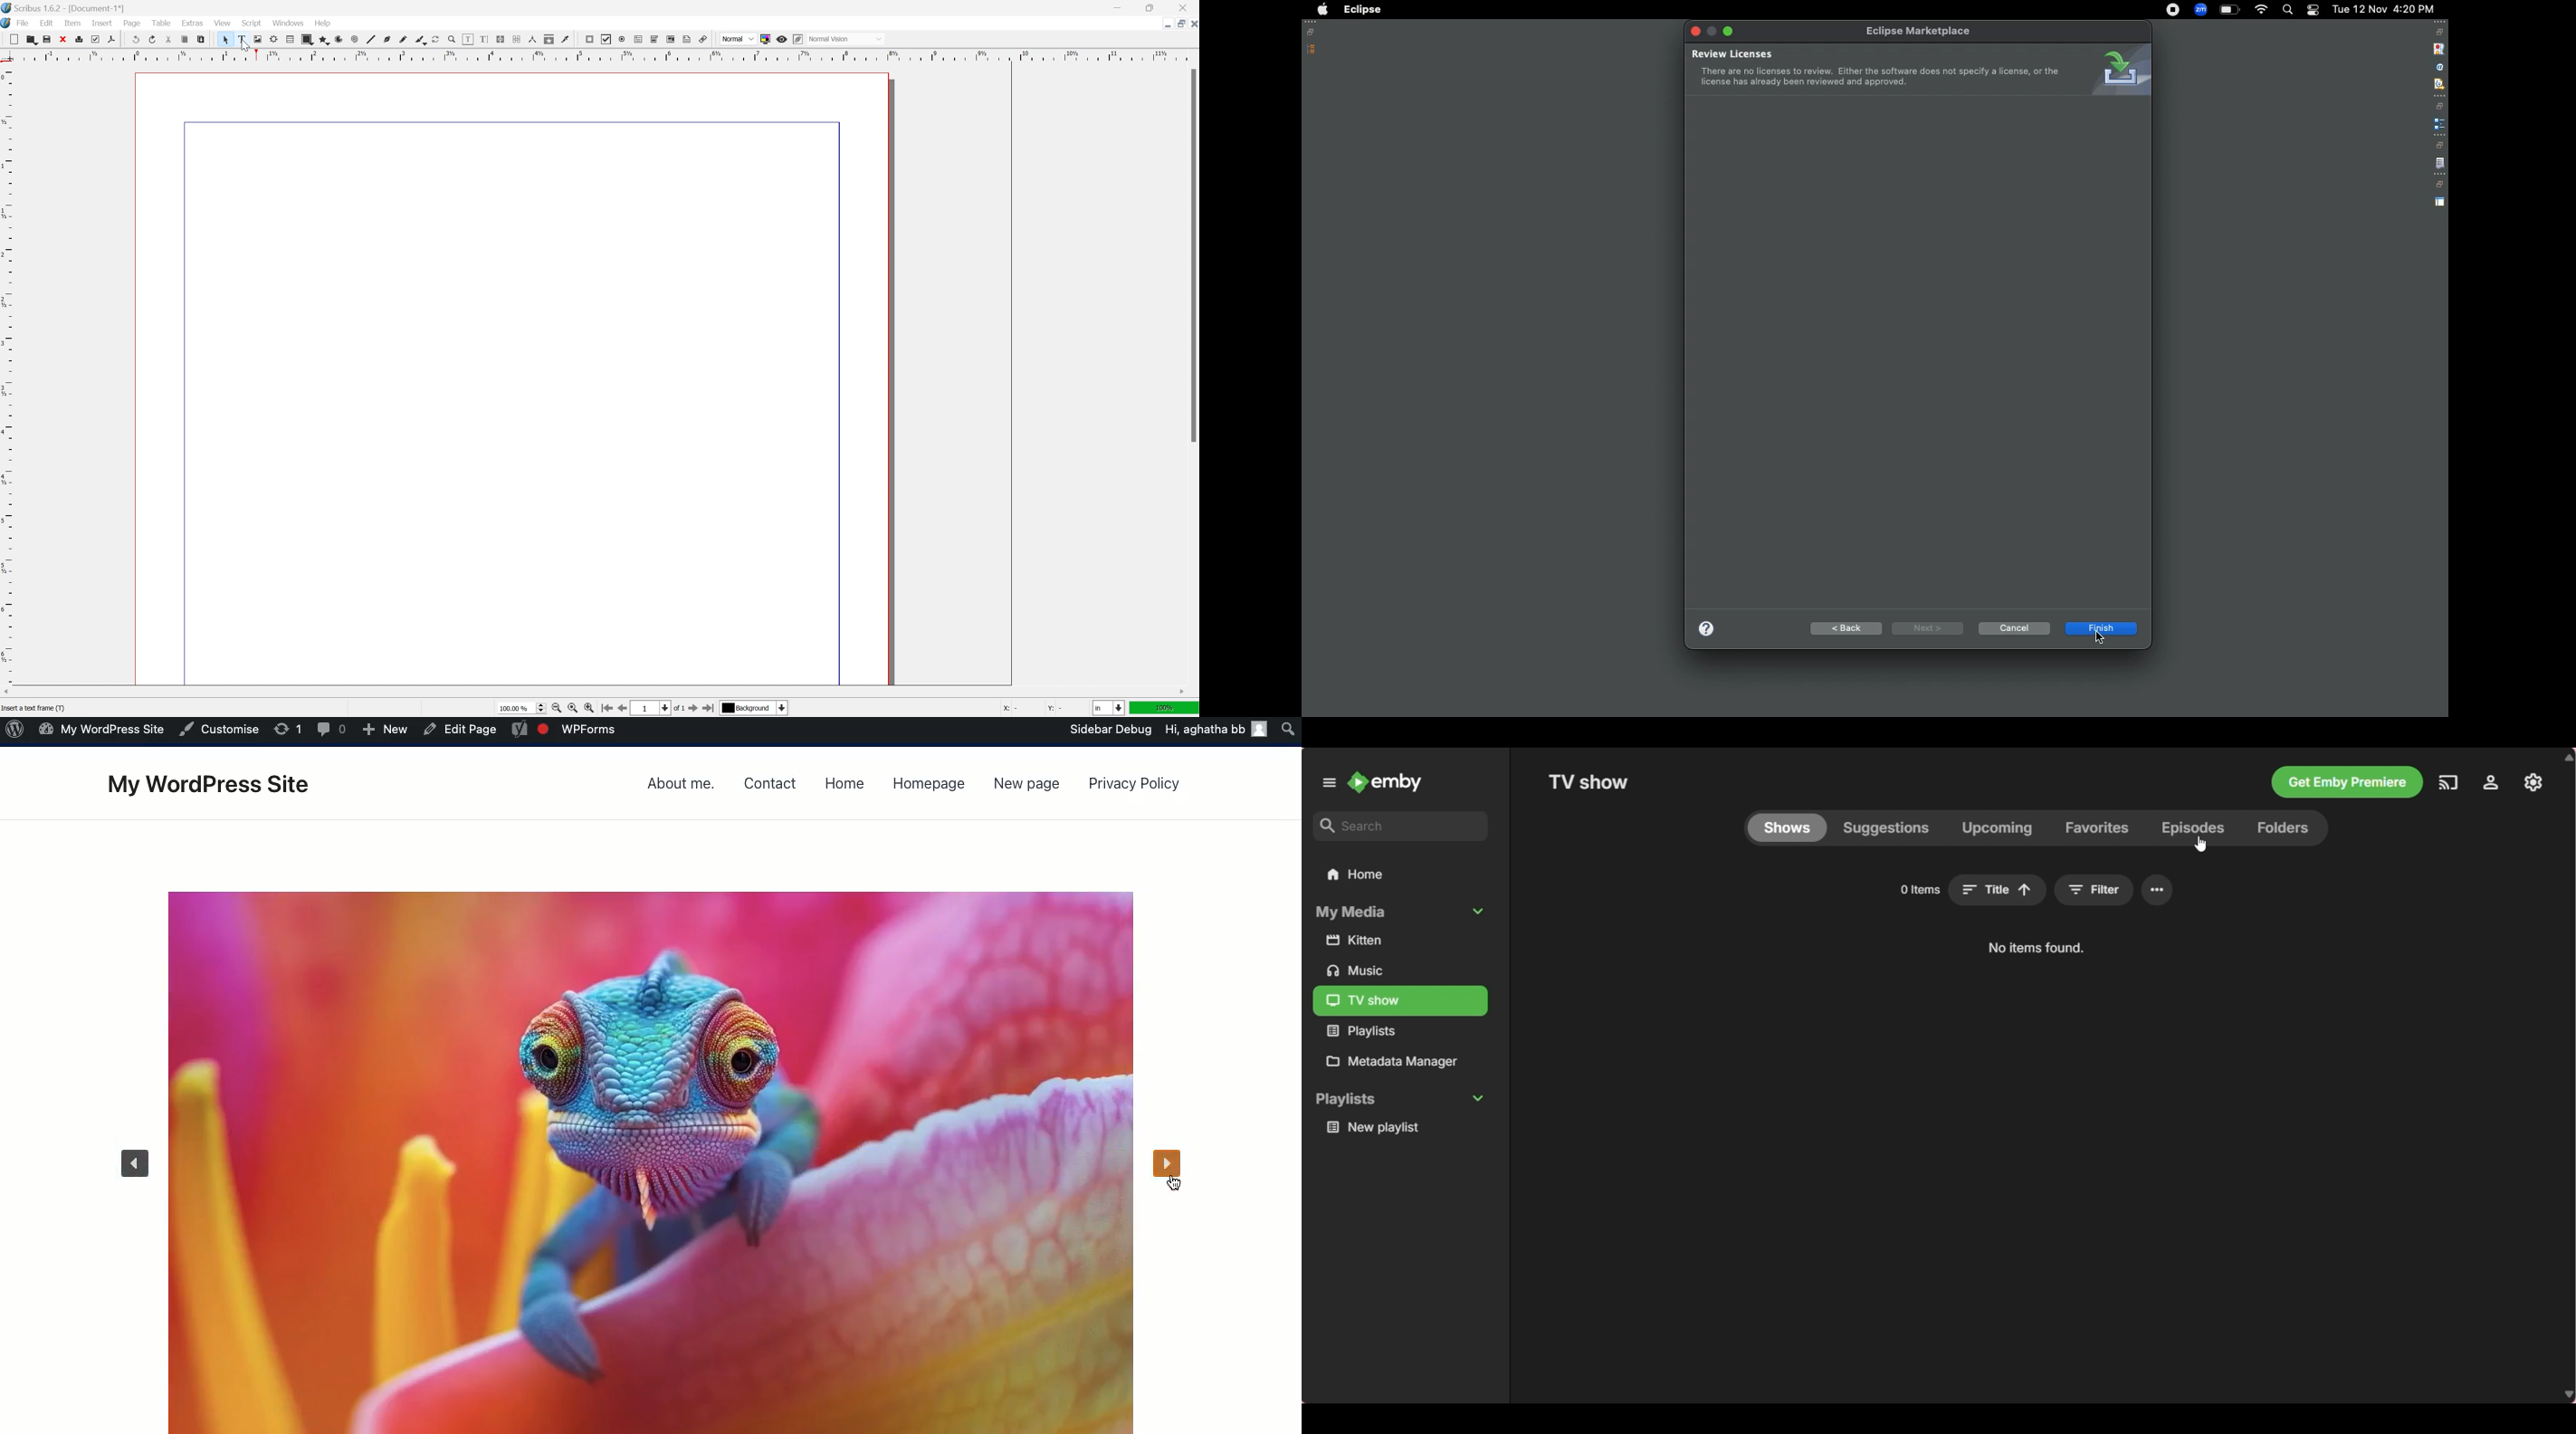 The image size is (2576, 1456). What do you see at coordinates (2533, 783) in the screenshot?
I see `Manage Emby server` at bounding box center [2533, 783].